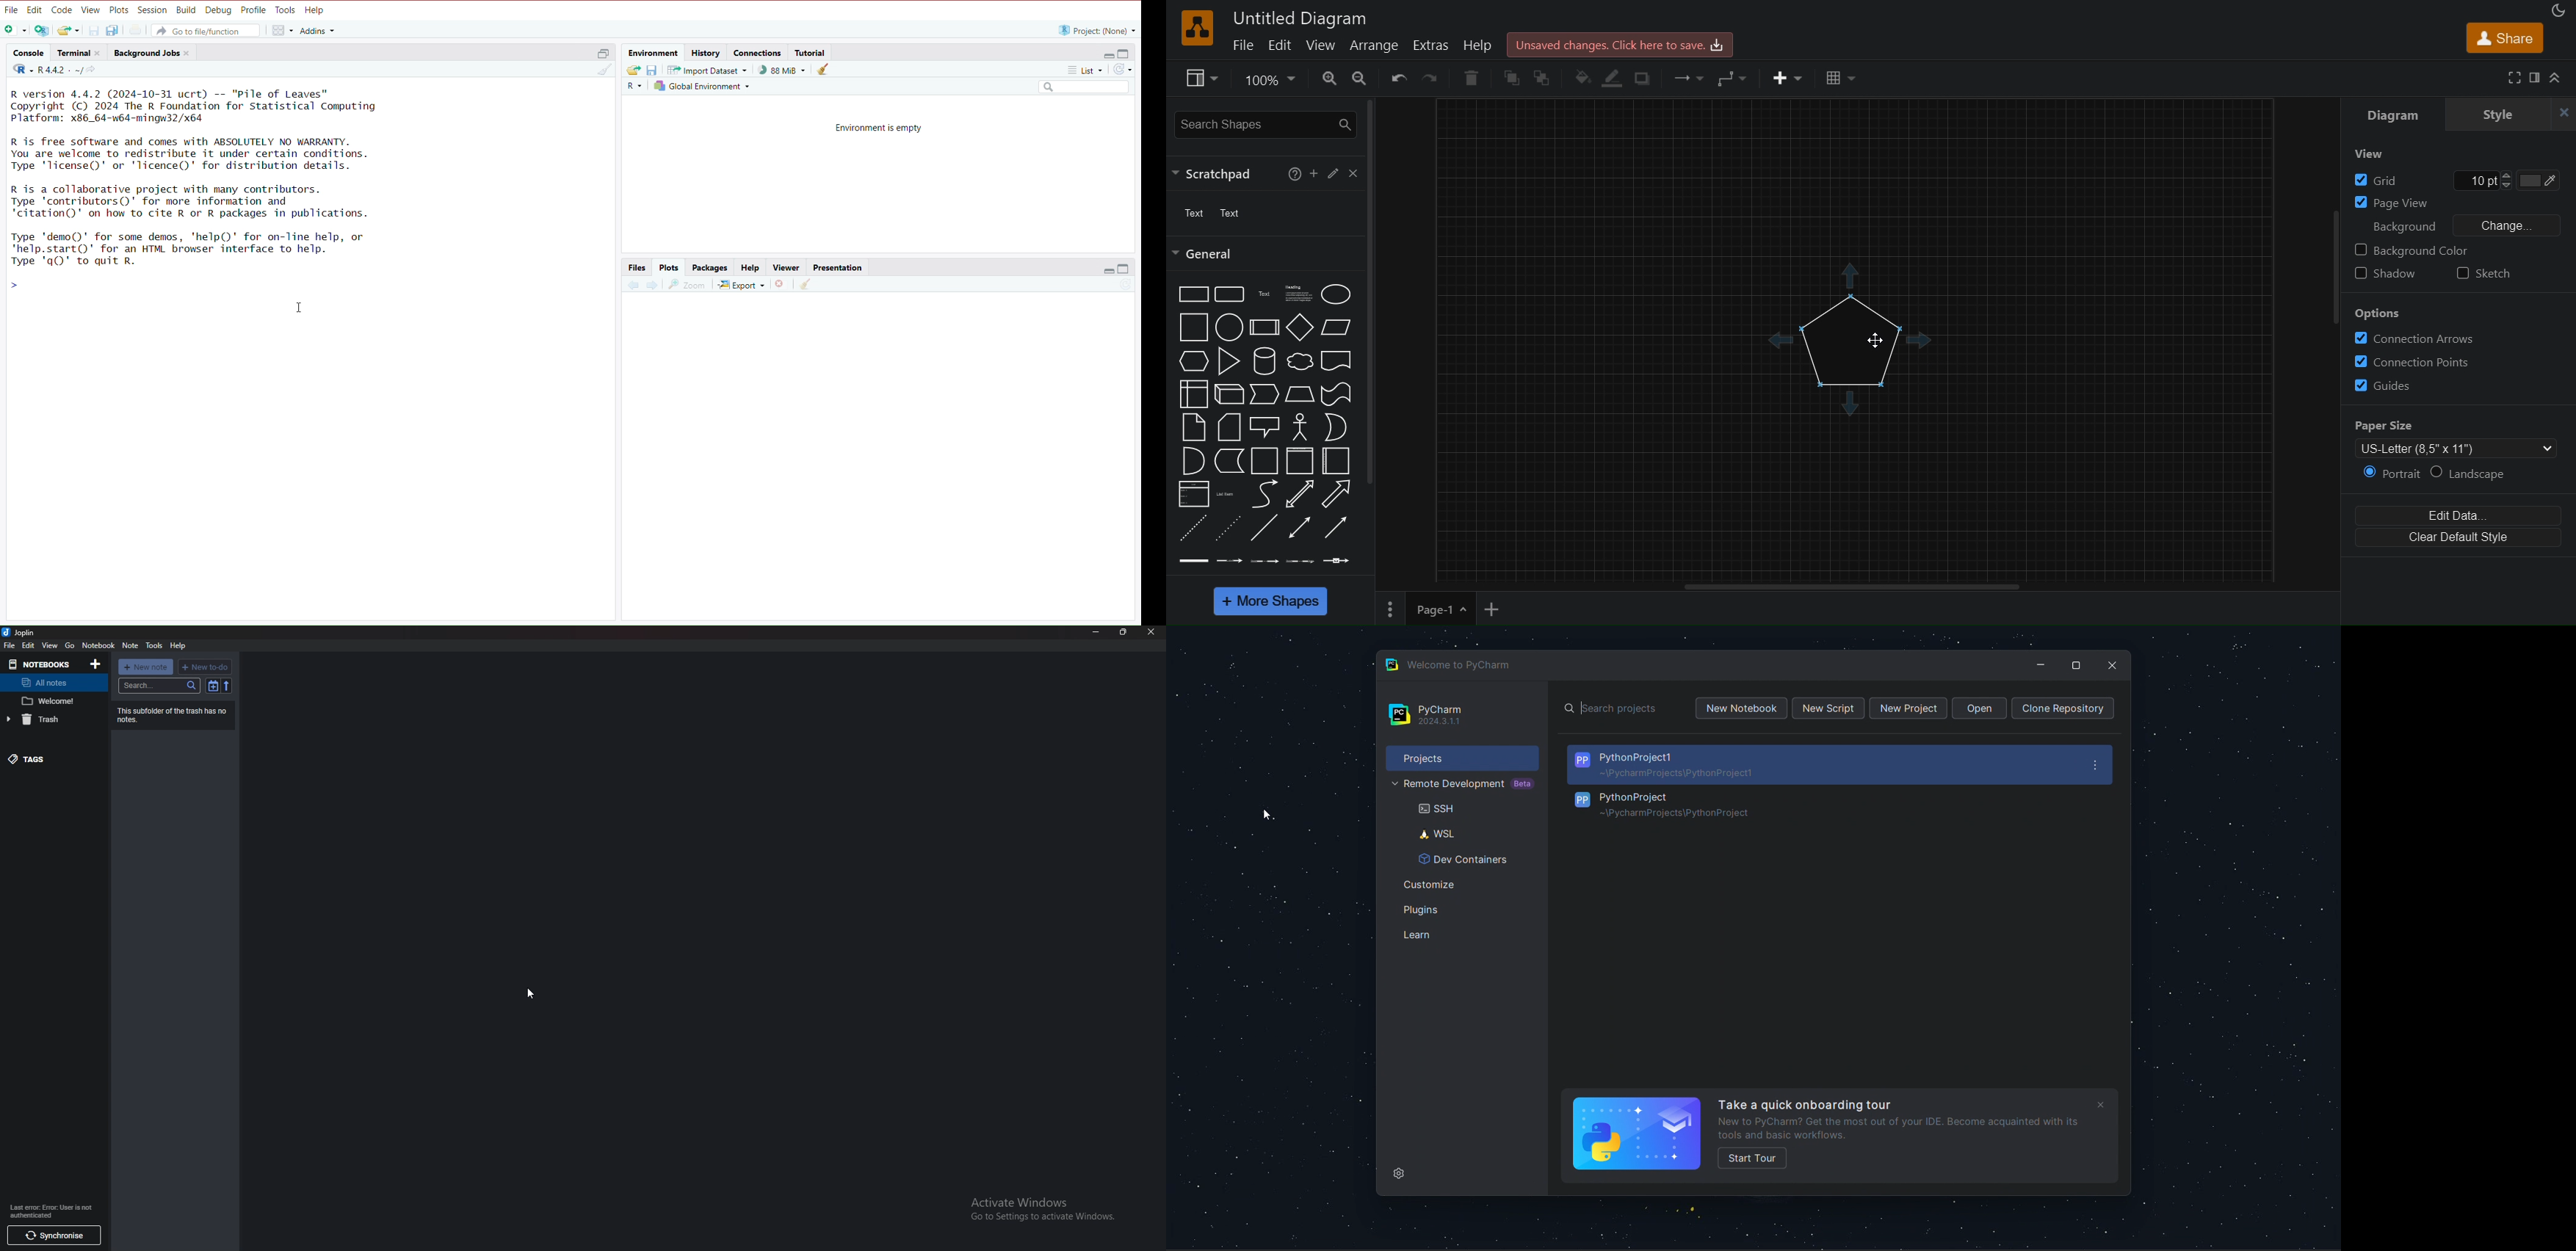 The width and height of the screenshot is (2576, 1260). Describe the element at coordinates (301, 309) in the screenshot. I see `cursor` at that location.